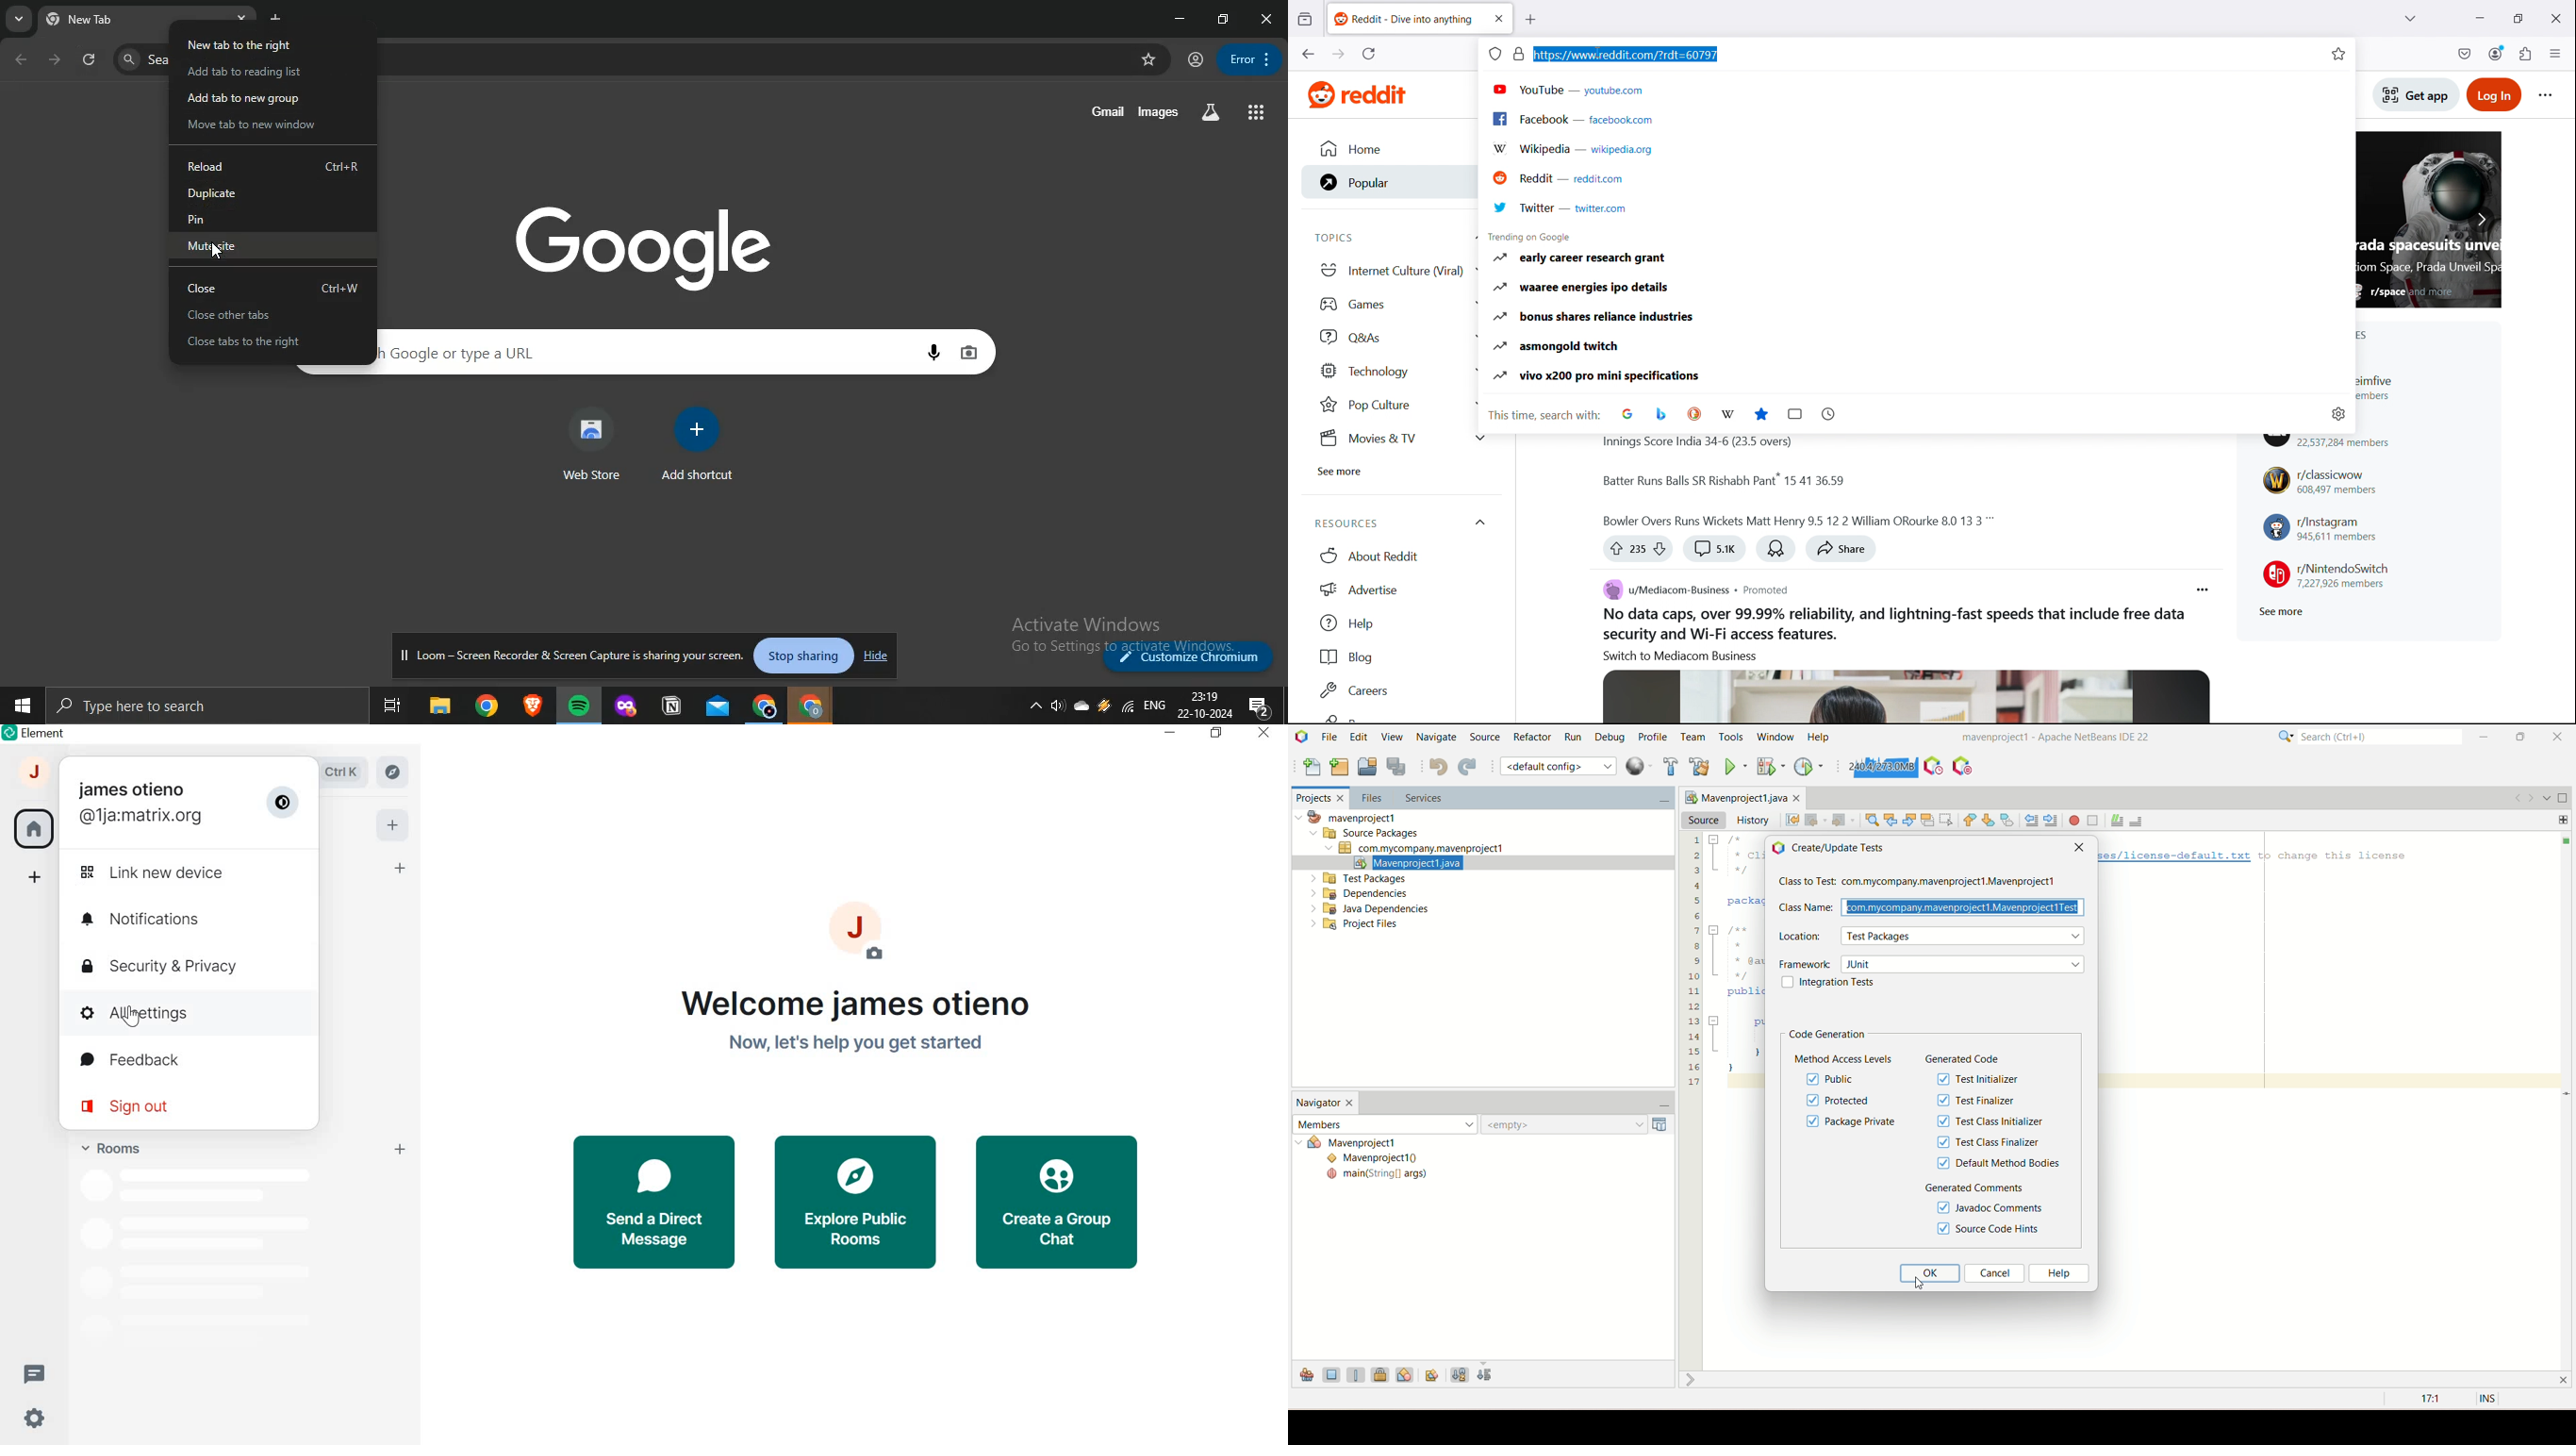 This screenshot has height=1456, width=2576. I want to click on Reddit options, so click(2547, 95).